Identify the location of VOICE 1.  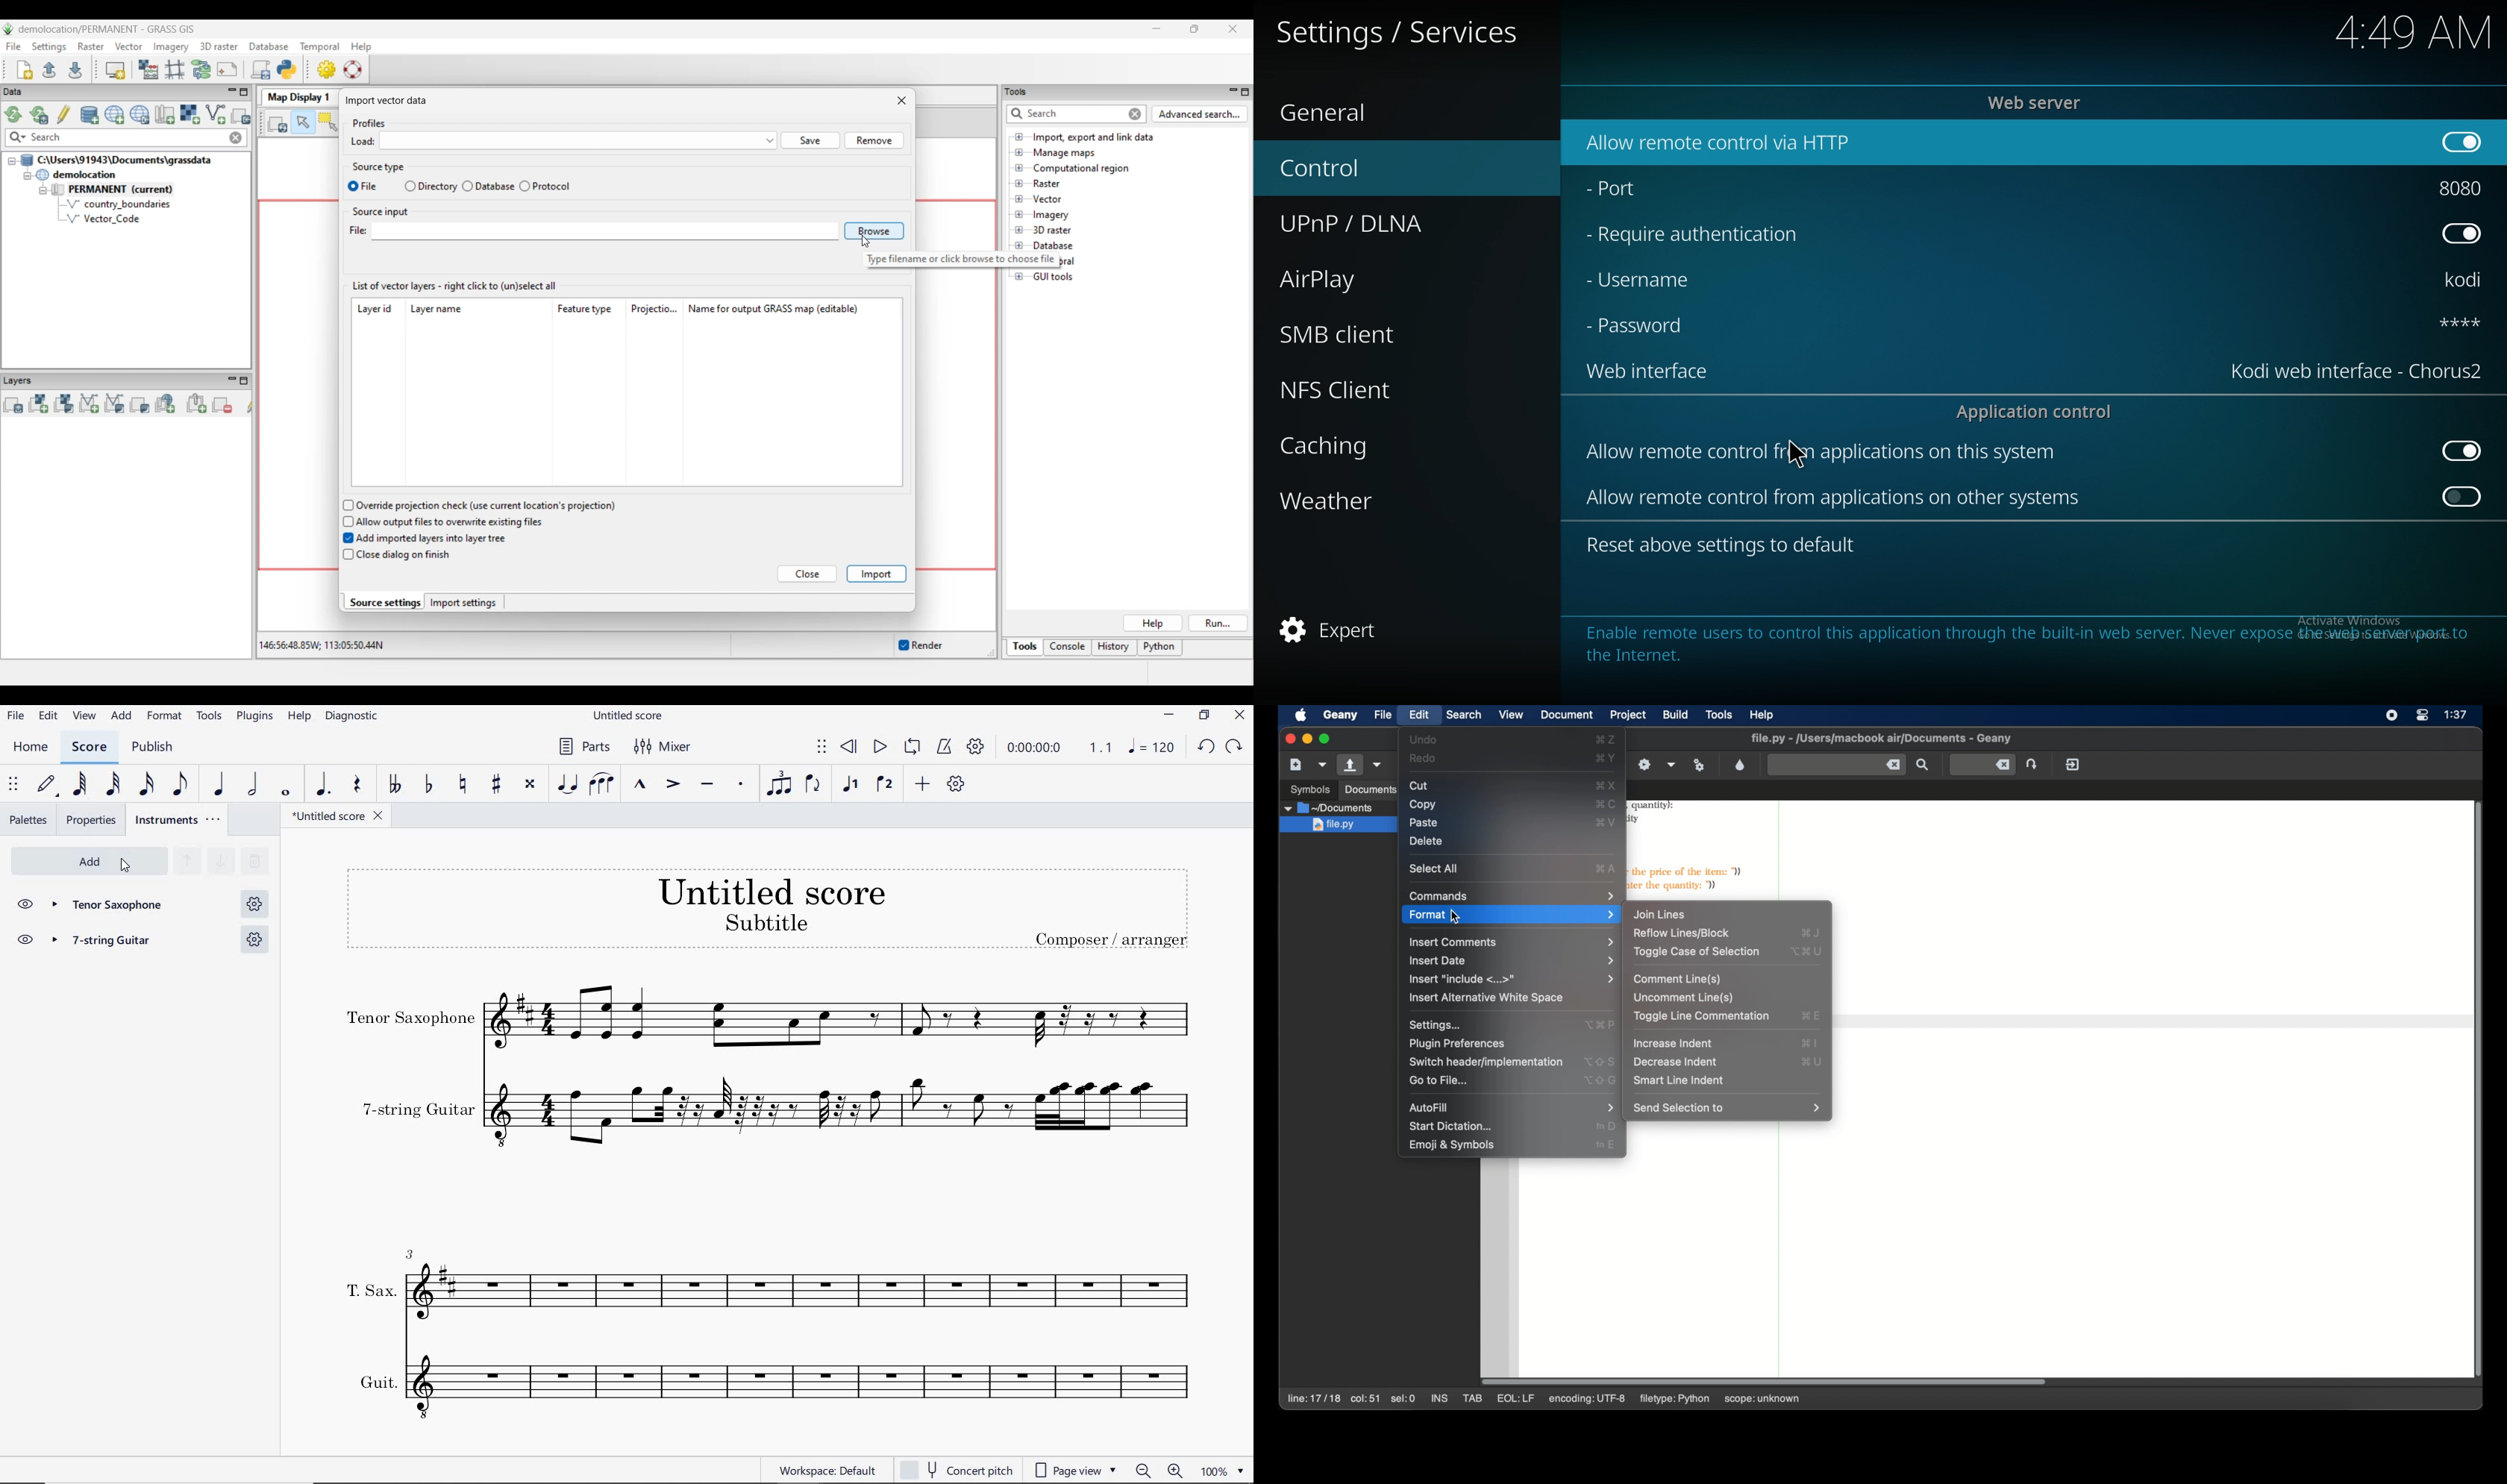
(850, 786).